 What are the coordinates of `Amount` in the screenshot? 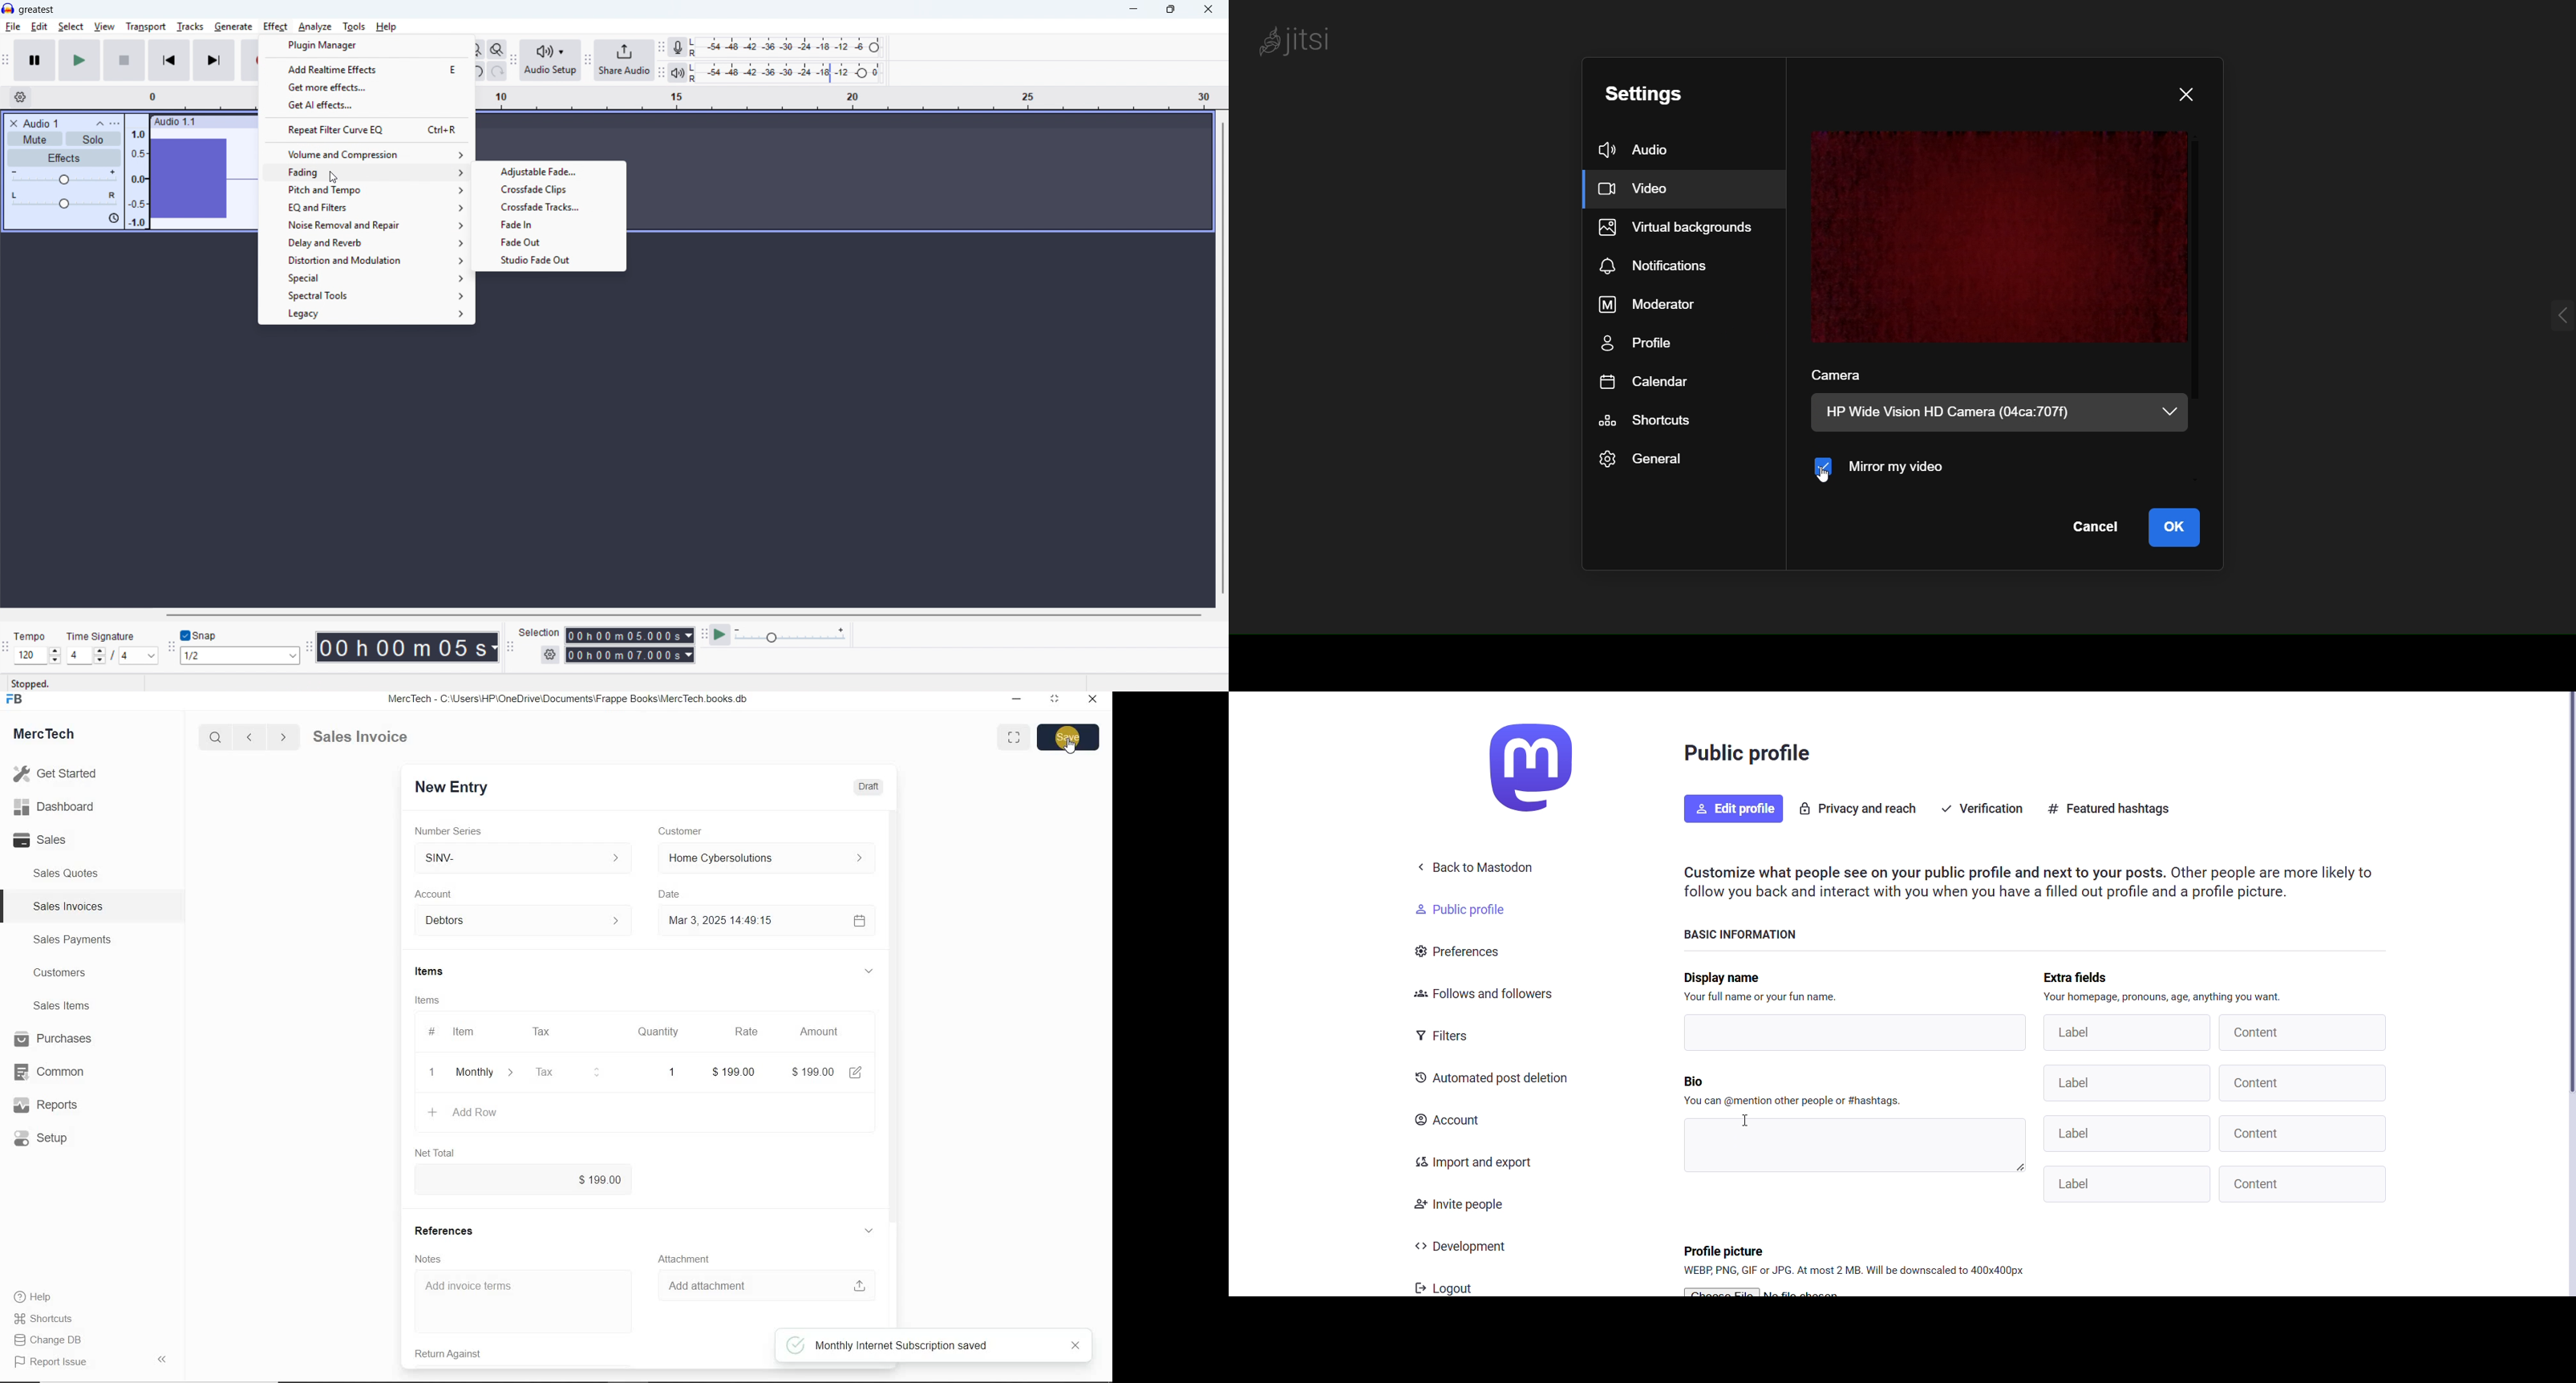 It's located at (818, 1033).